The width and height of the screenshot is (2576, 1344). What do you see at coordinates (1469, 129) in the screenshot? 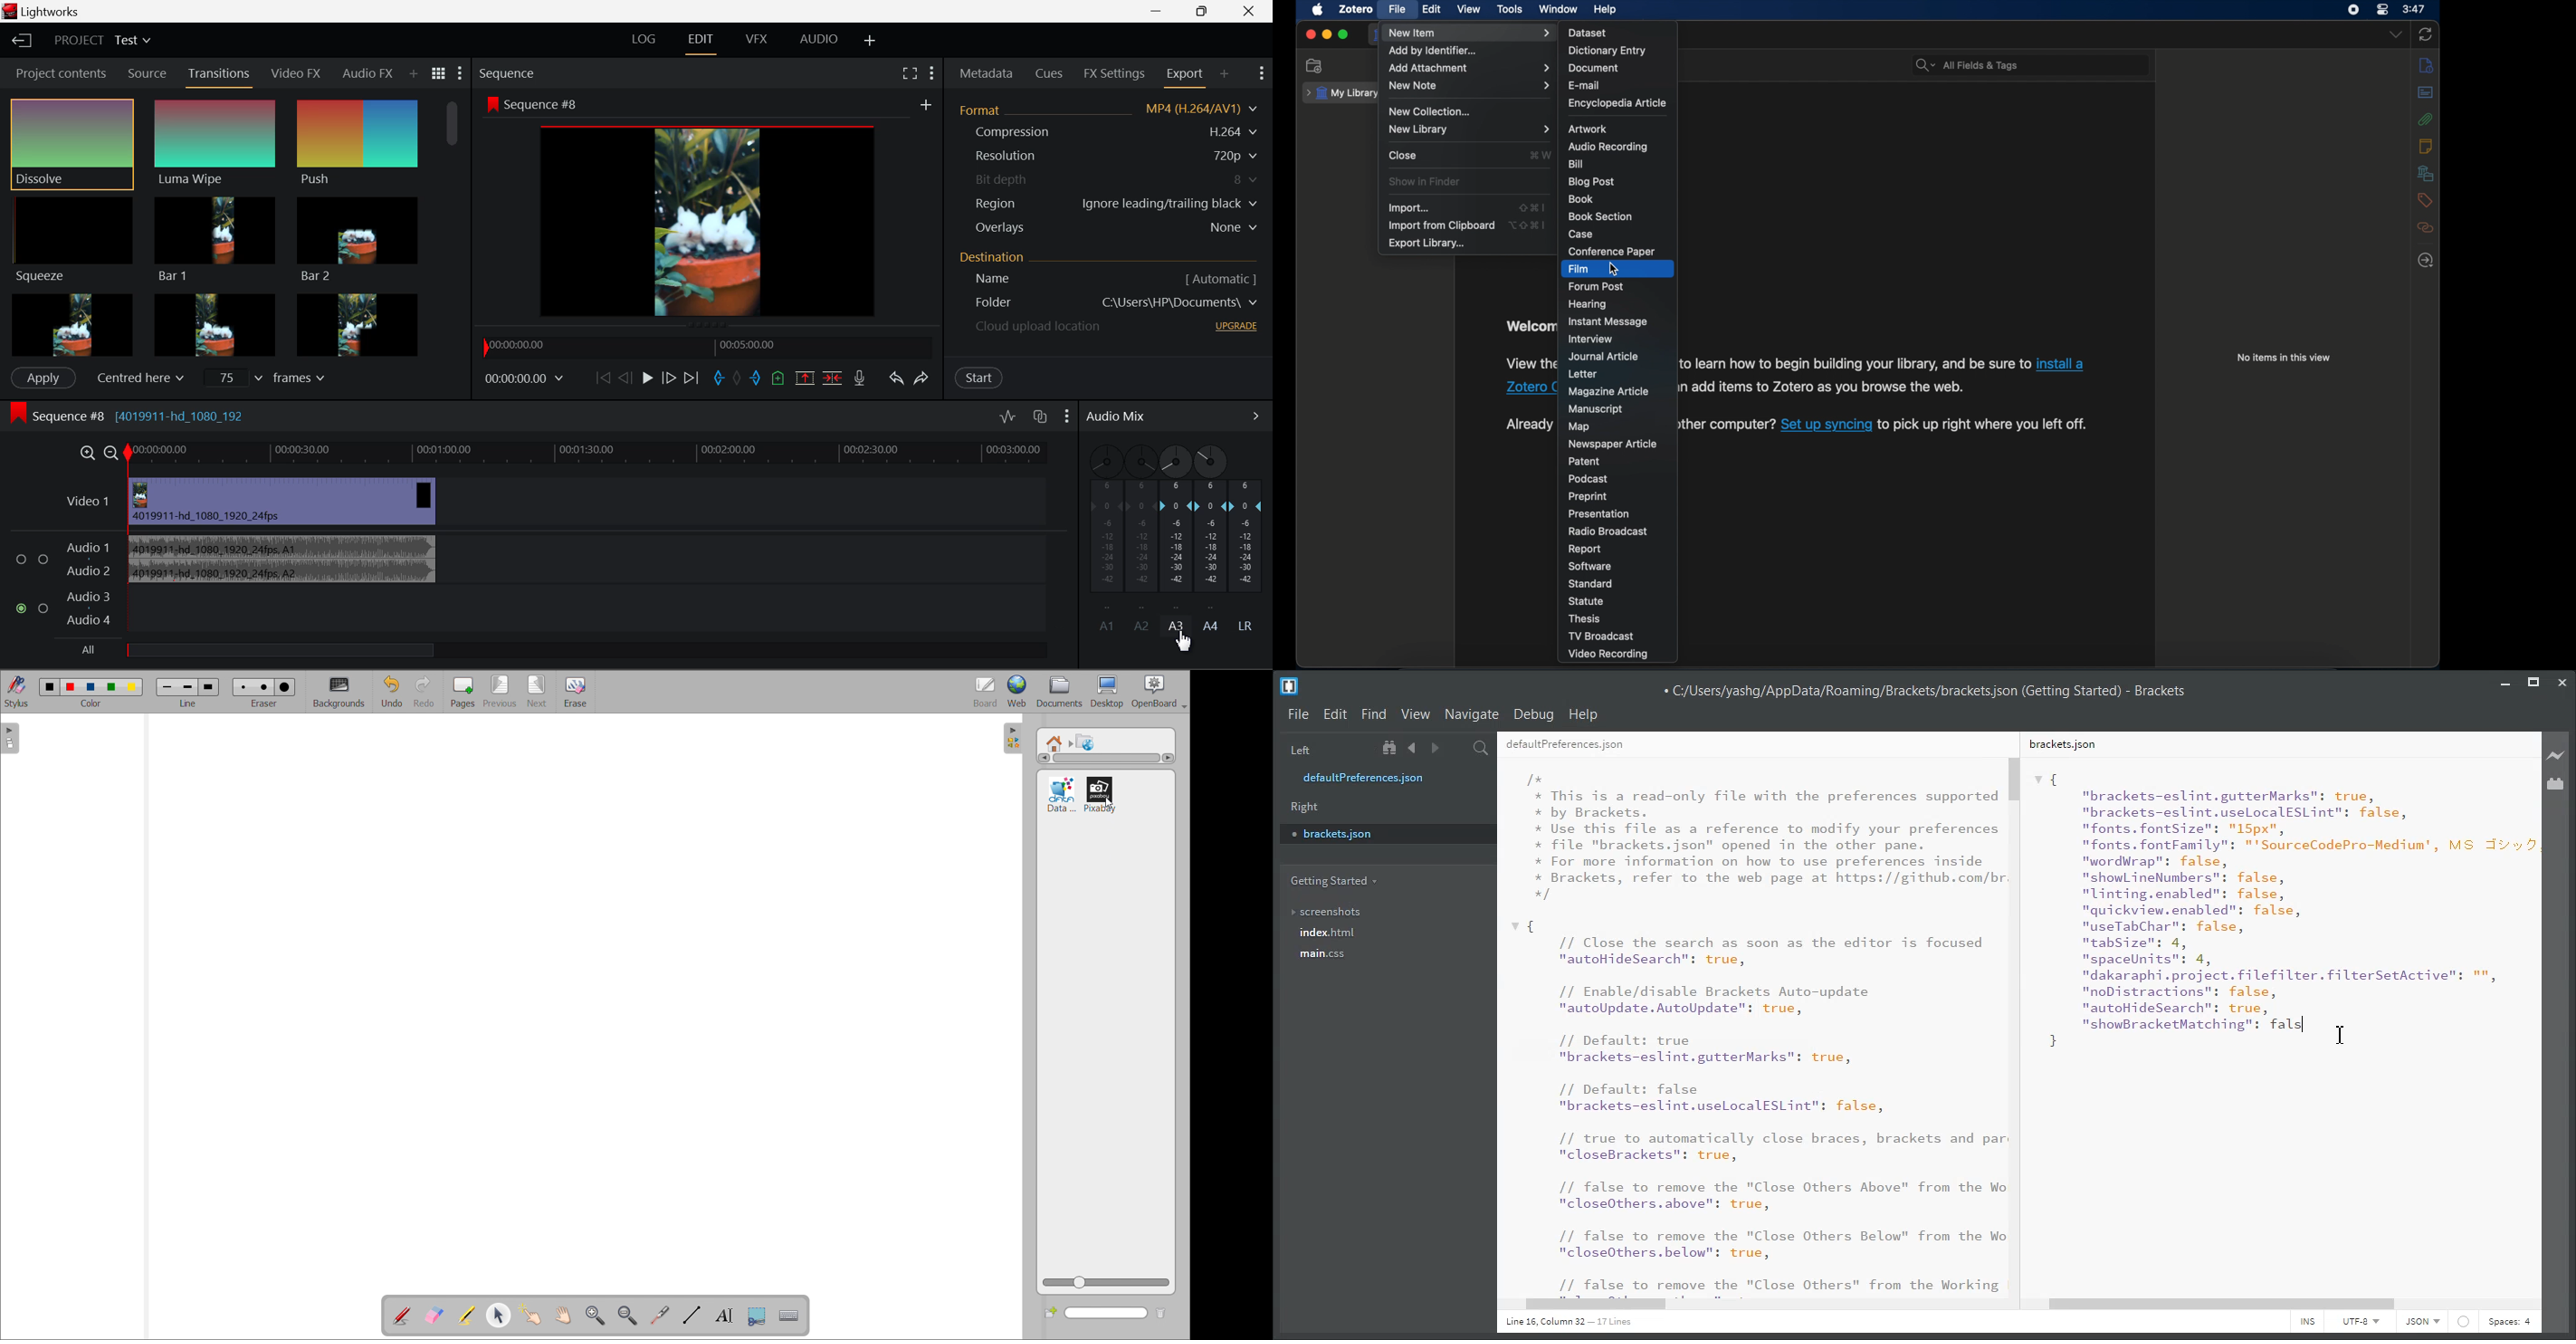
I see `new library` at bounding box center [1469, 129].